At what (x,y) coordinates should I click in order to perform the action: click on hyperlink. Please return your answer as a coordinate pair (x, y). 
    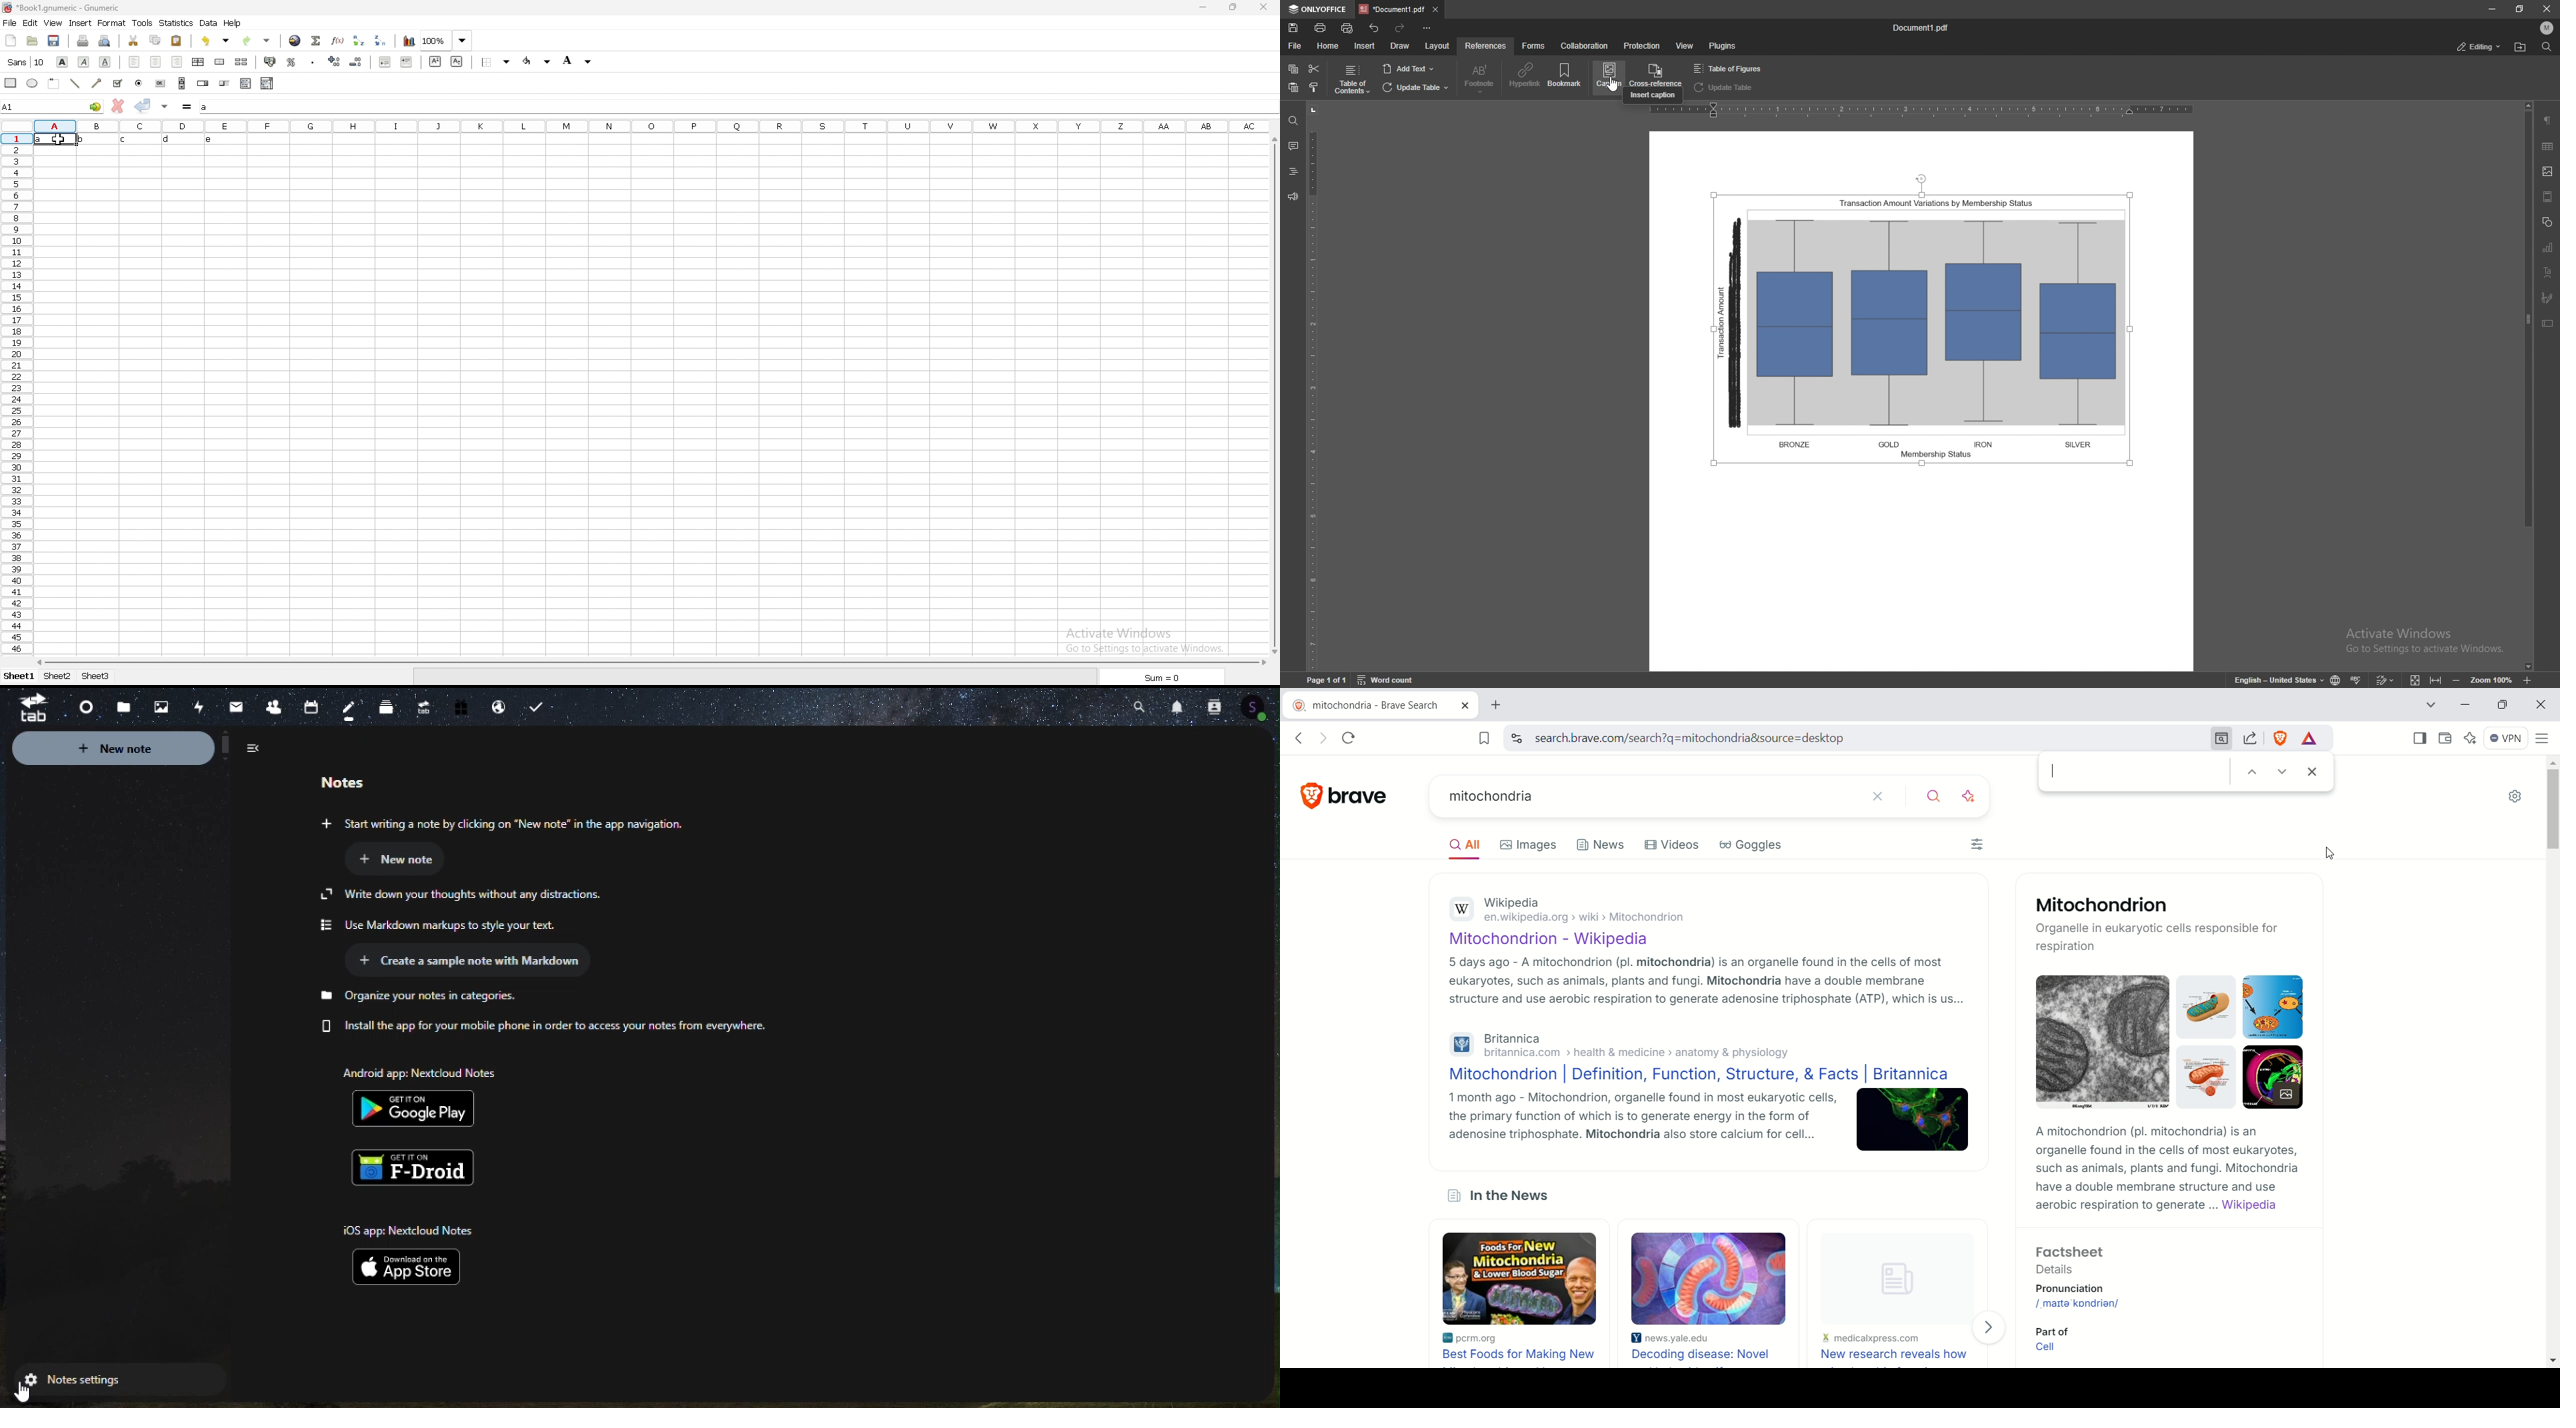
    Looking at the image, I should click on (295, 41).